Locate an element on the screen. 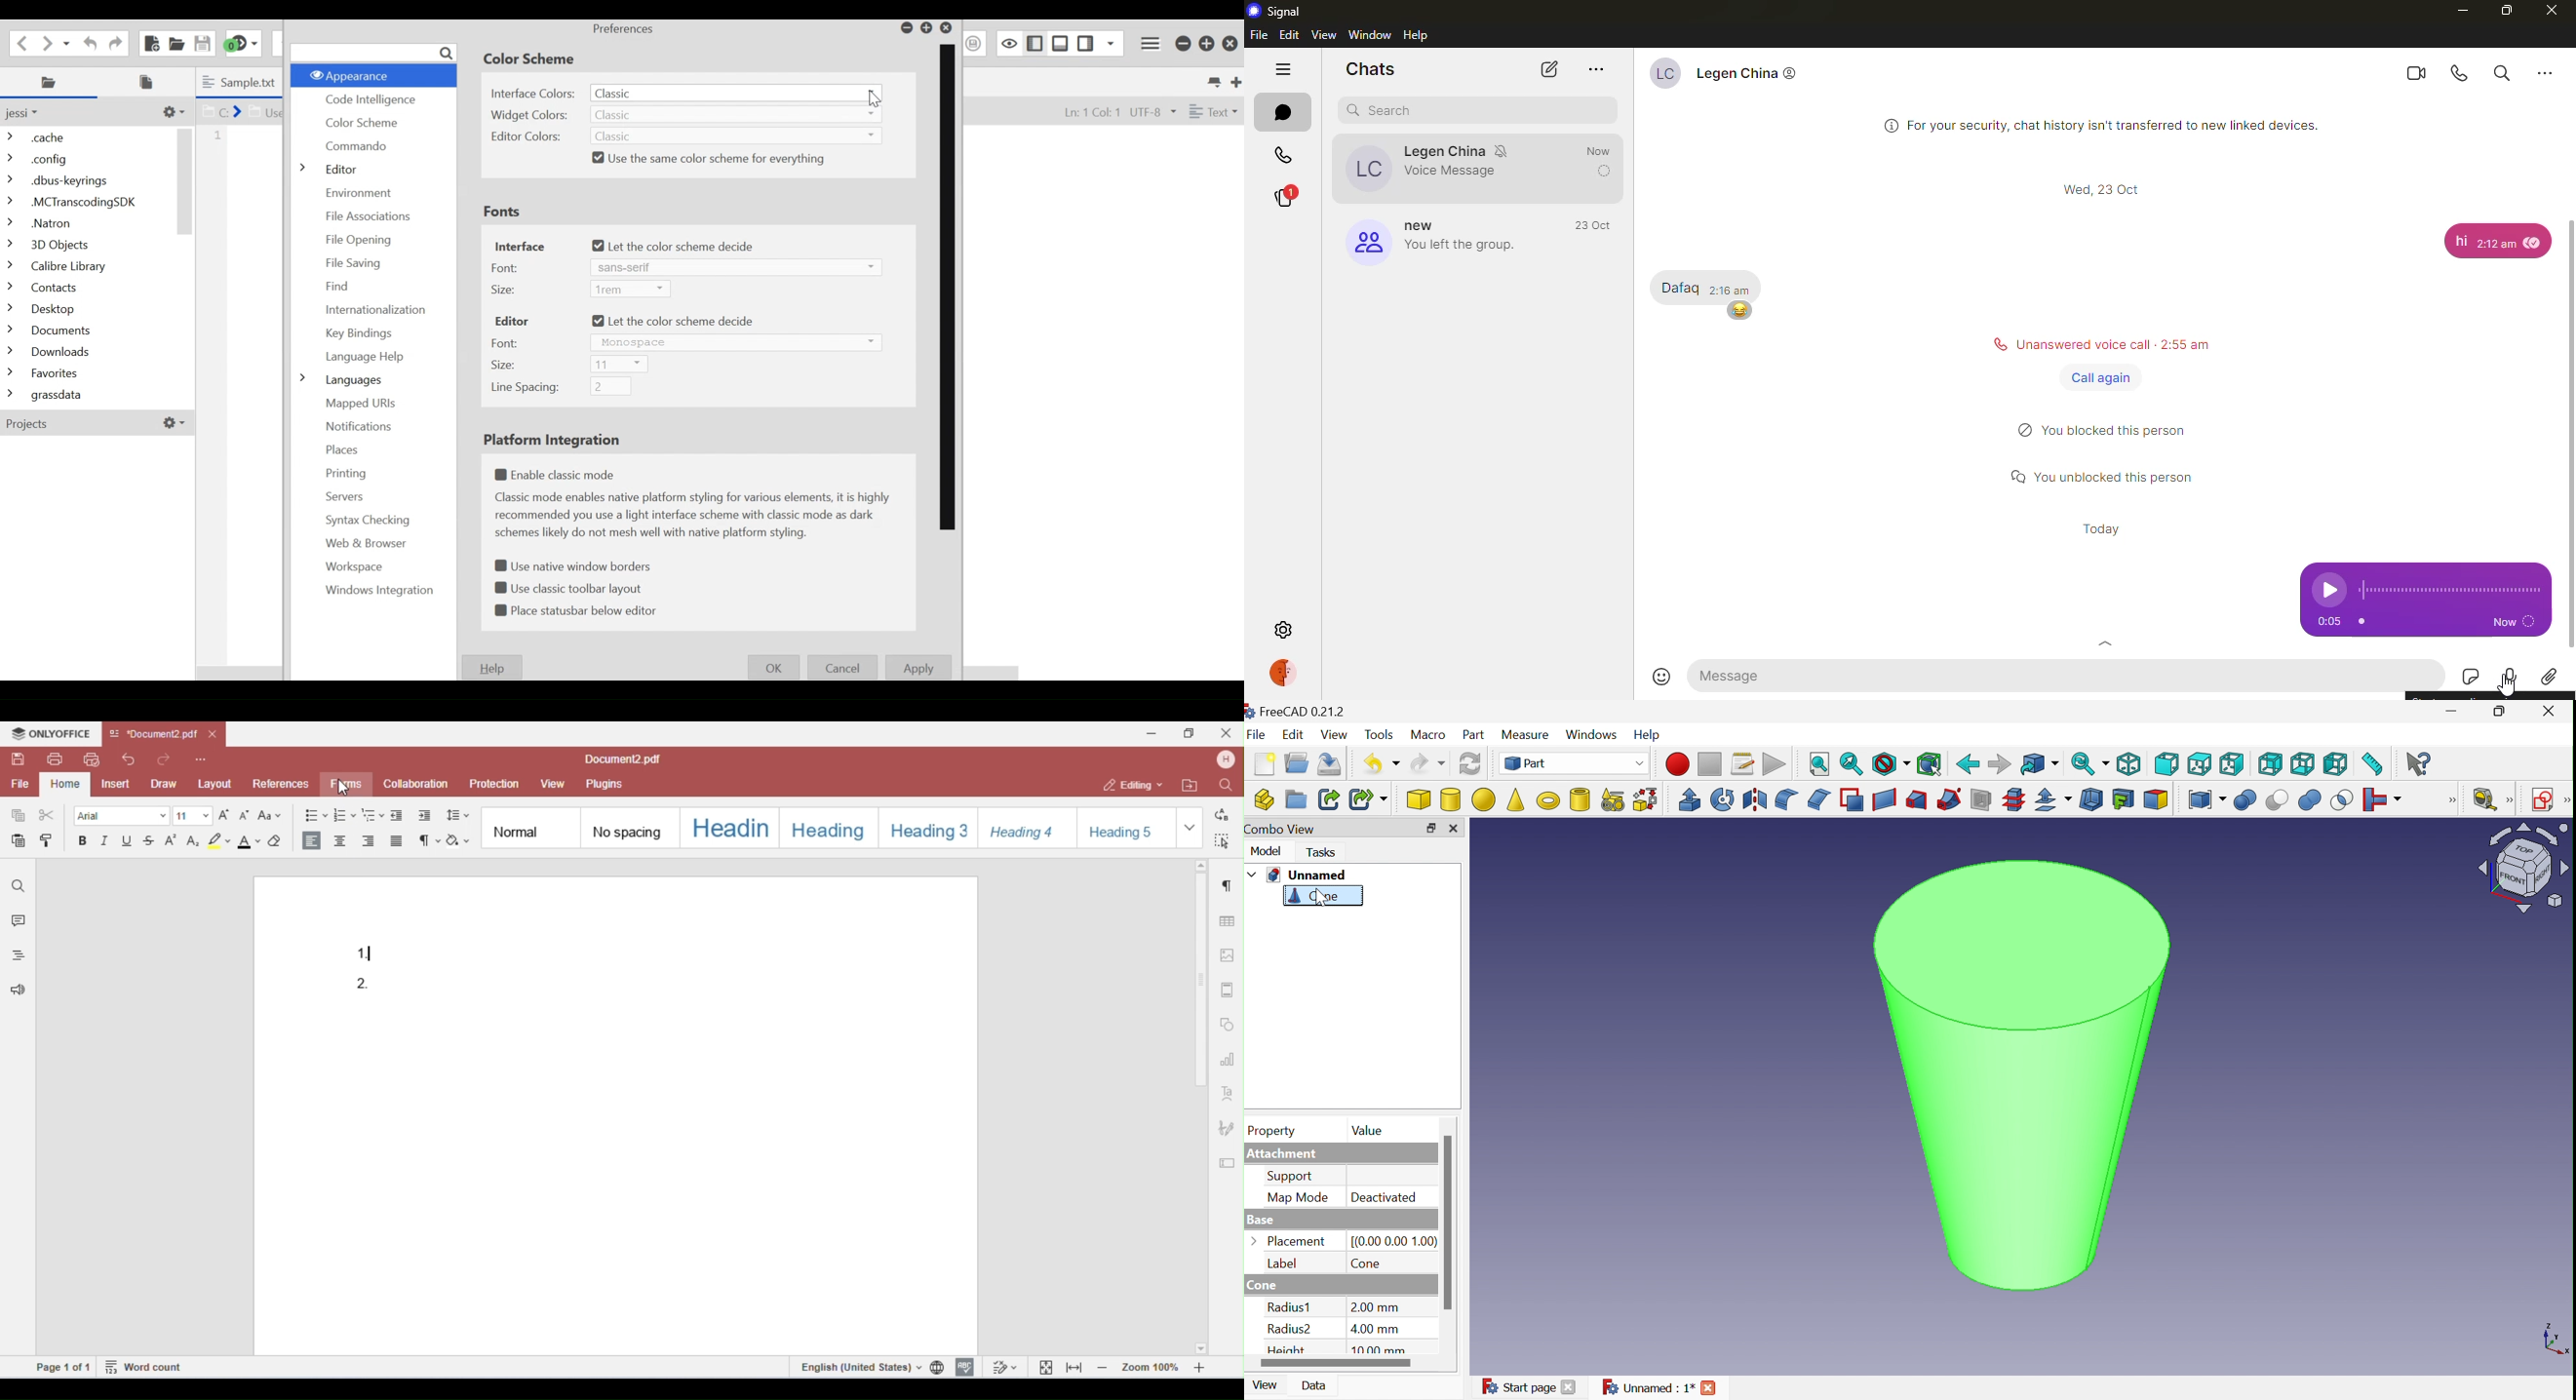 The height and width of the screenshot is (1400, 2576). message is located at coordinates (2498, 241).